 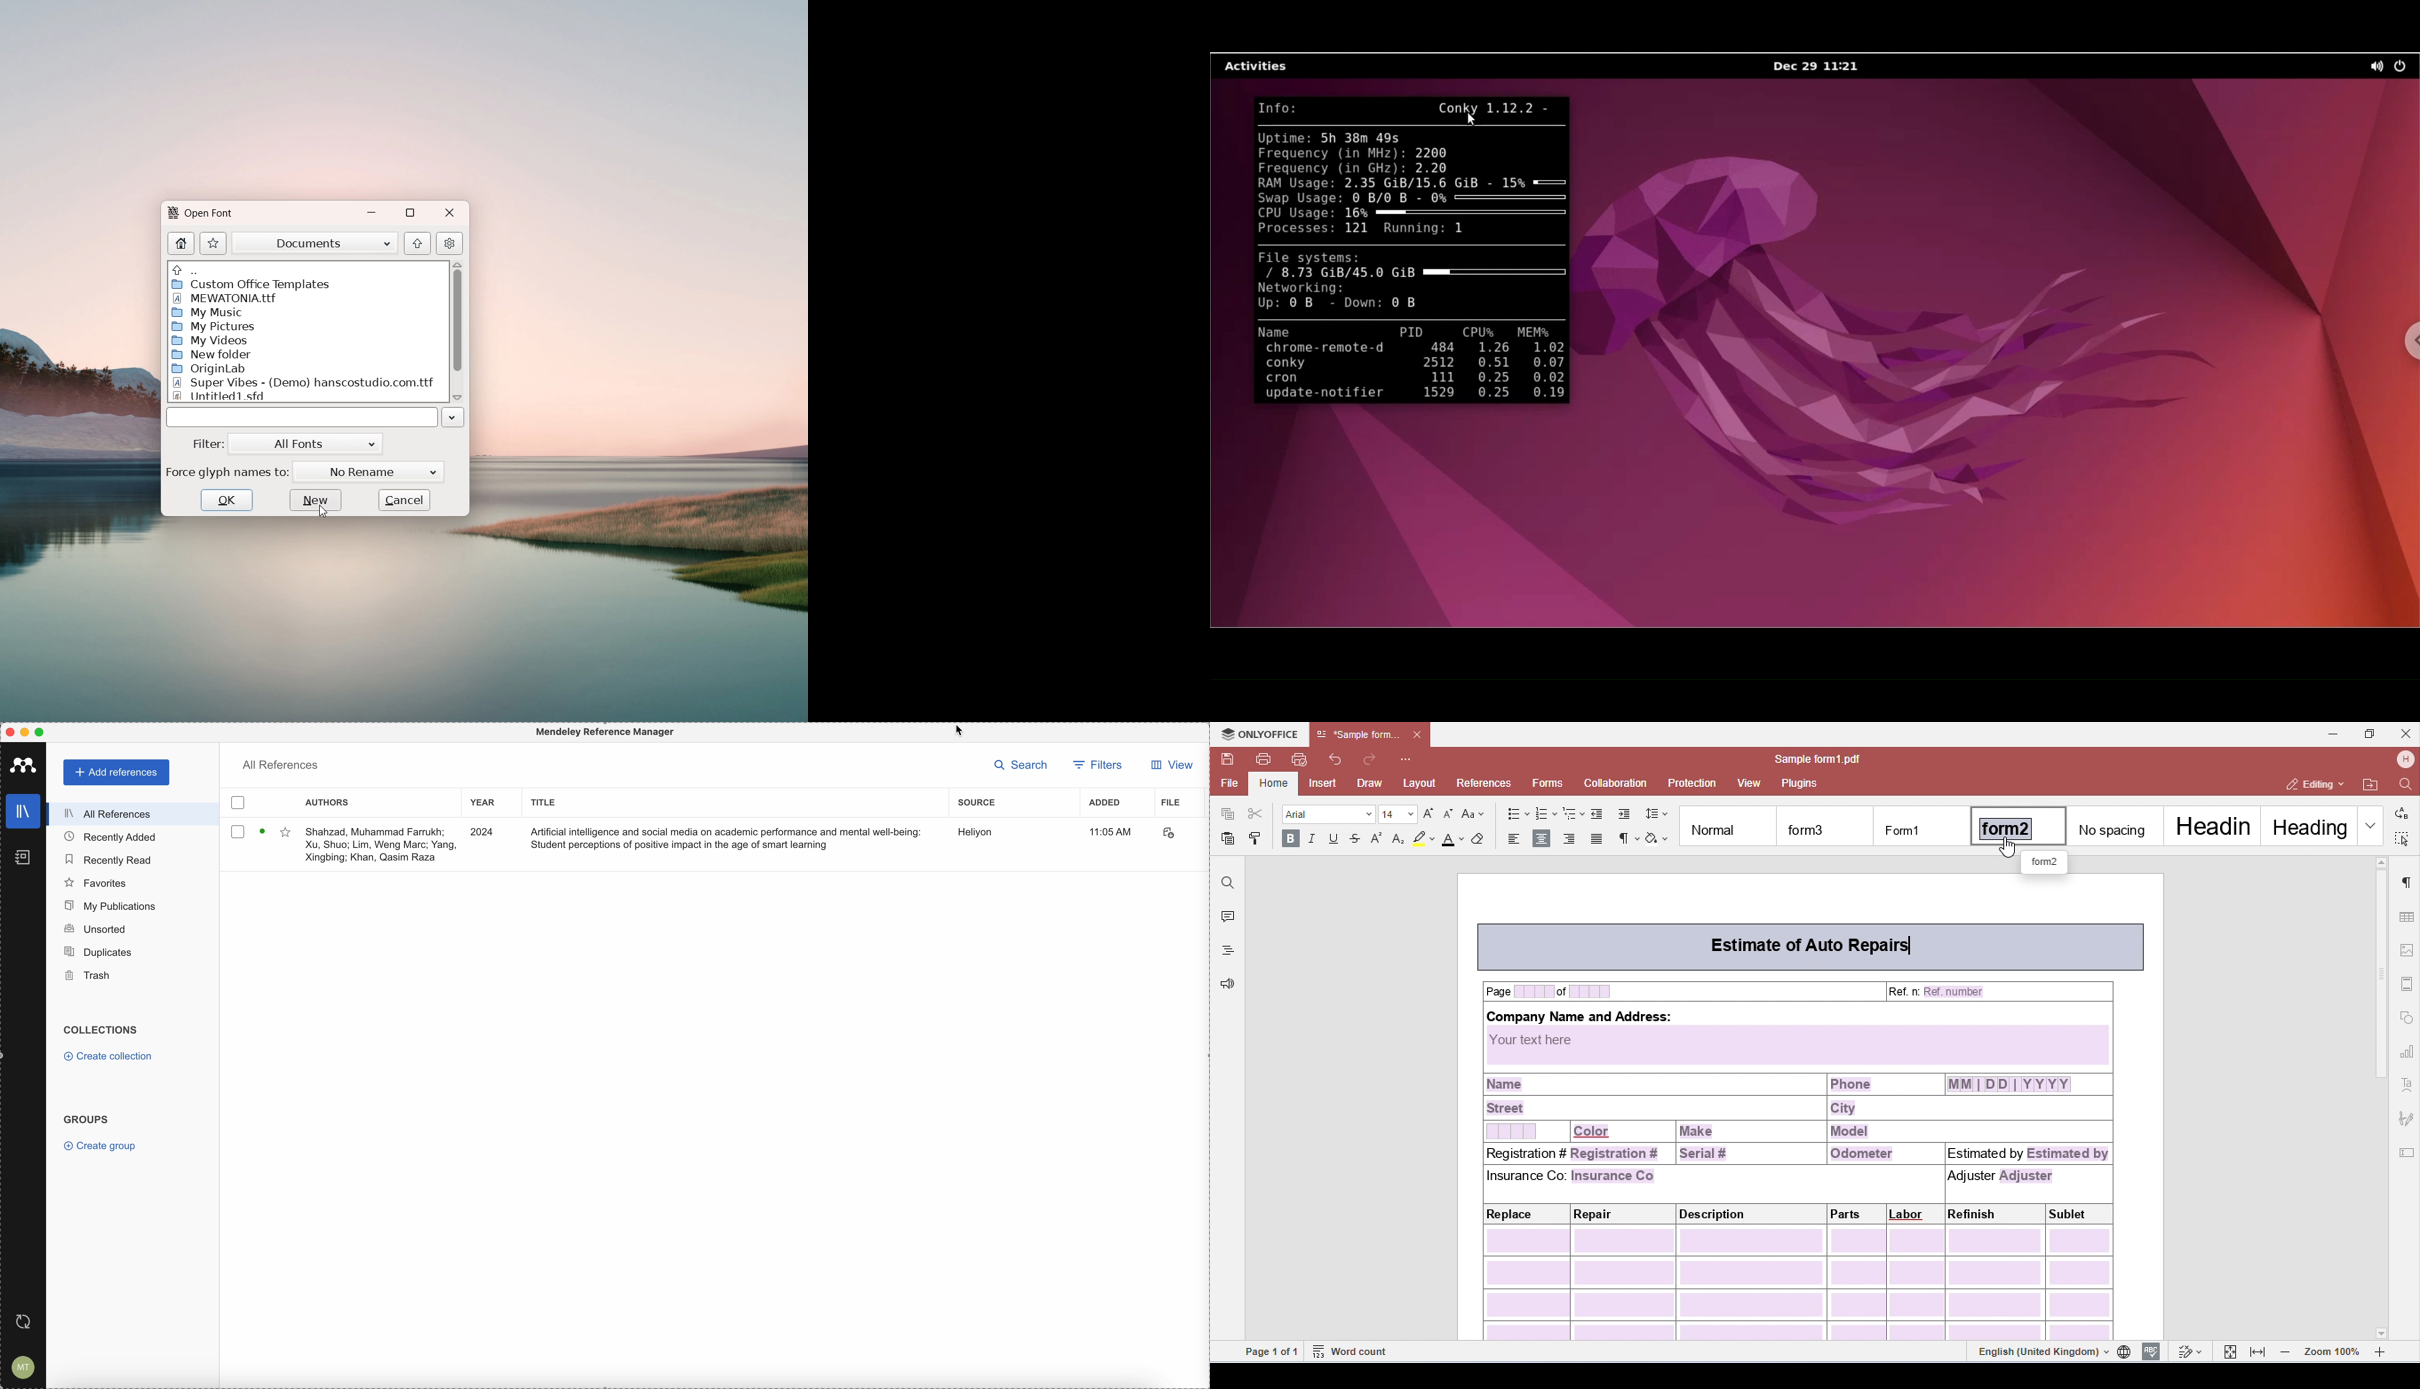 I want to click on checkbox, so click(x=237, y=832).